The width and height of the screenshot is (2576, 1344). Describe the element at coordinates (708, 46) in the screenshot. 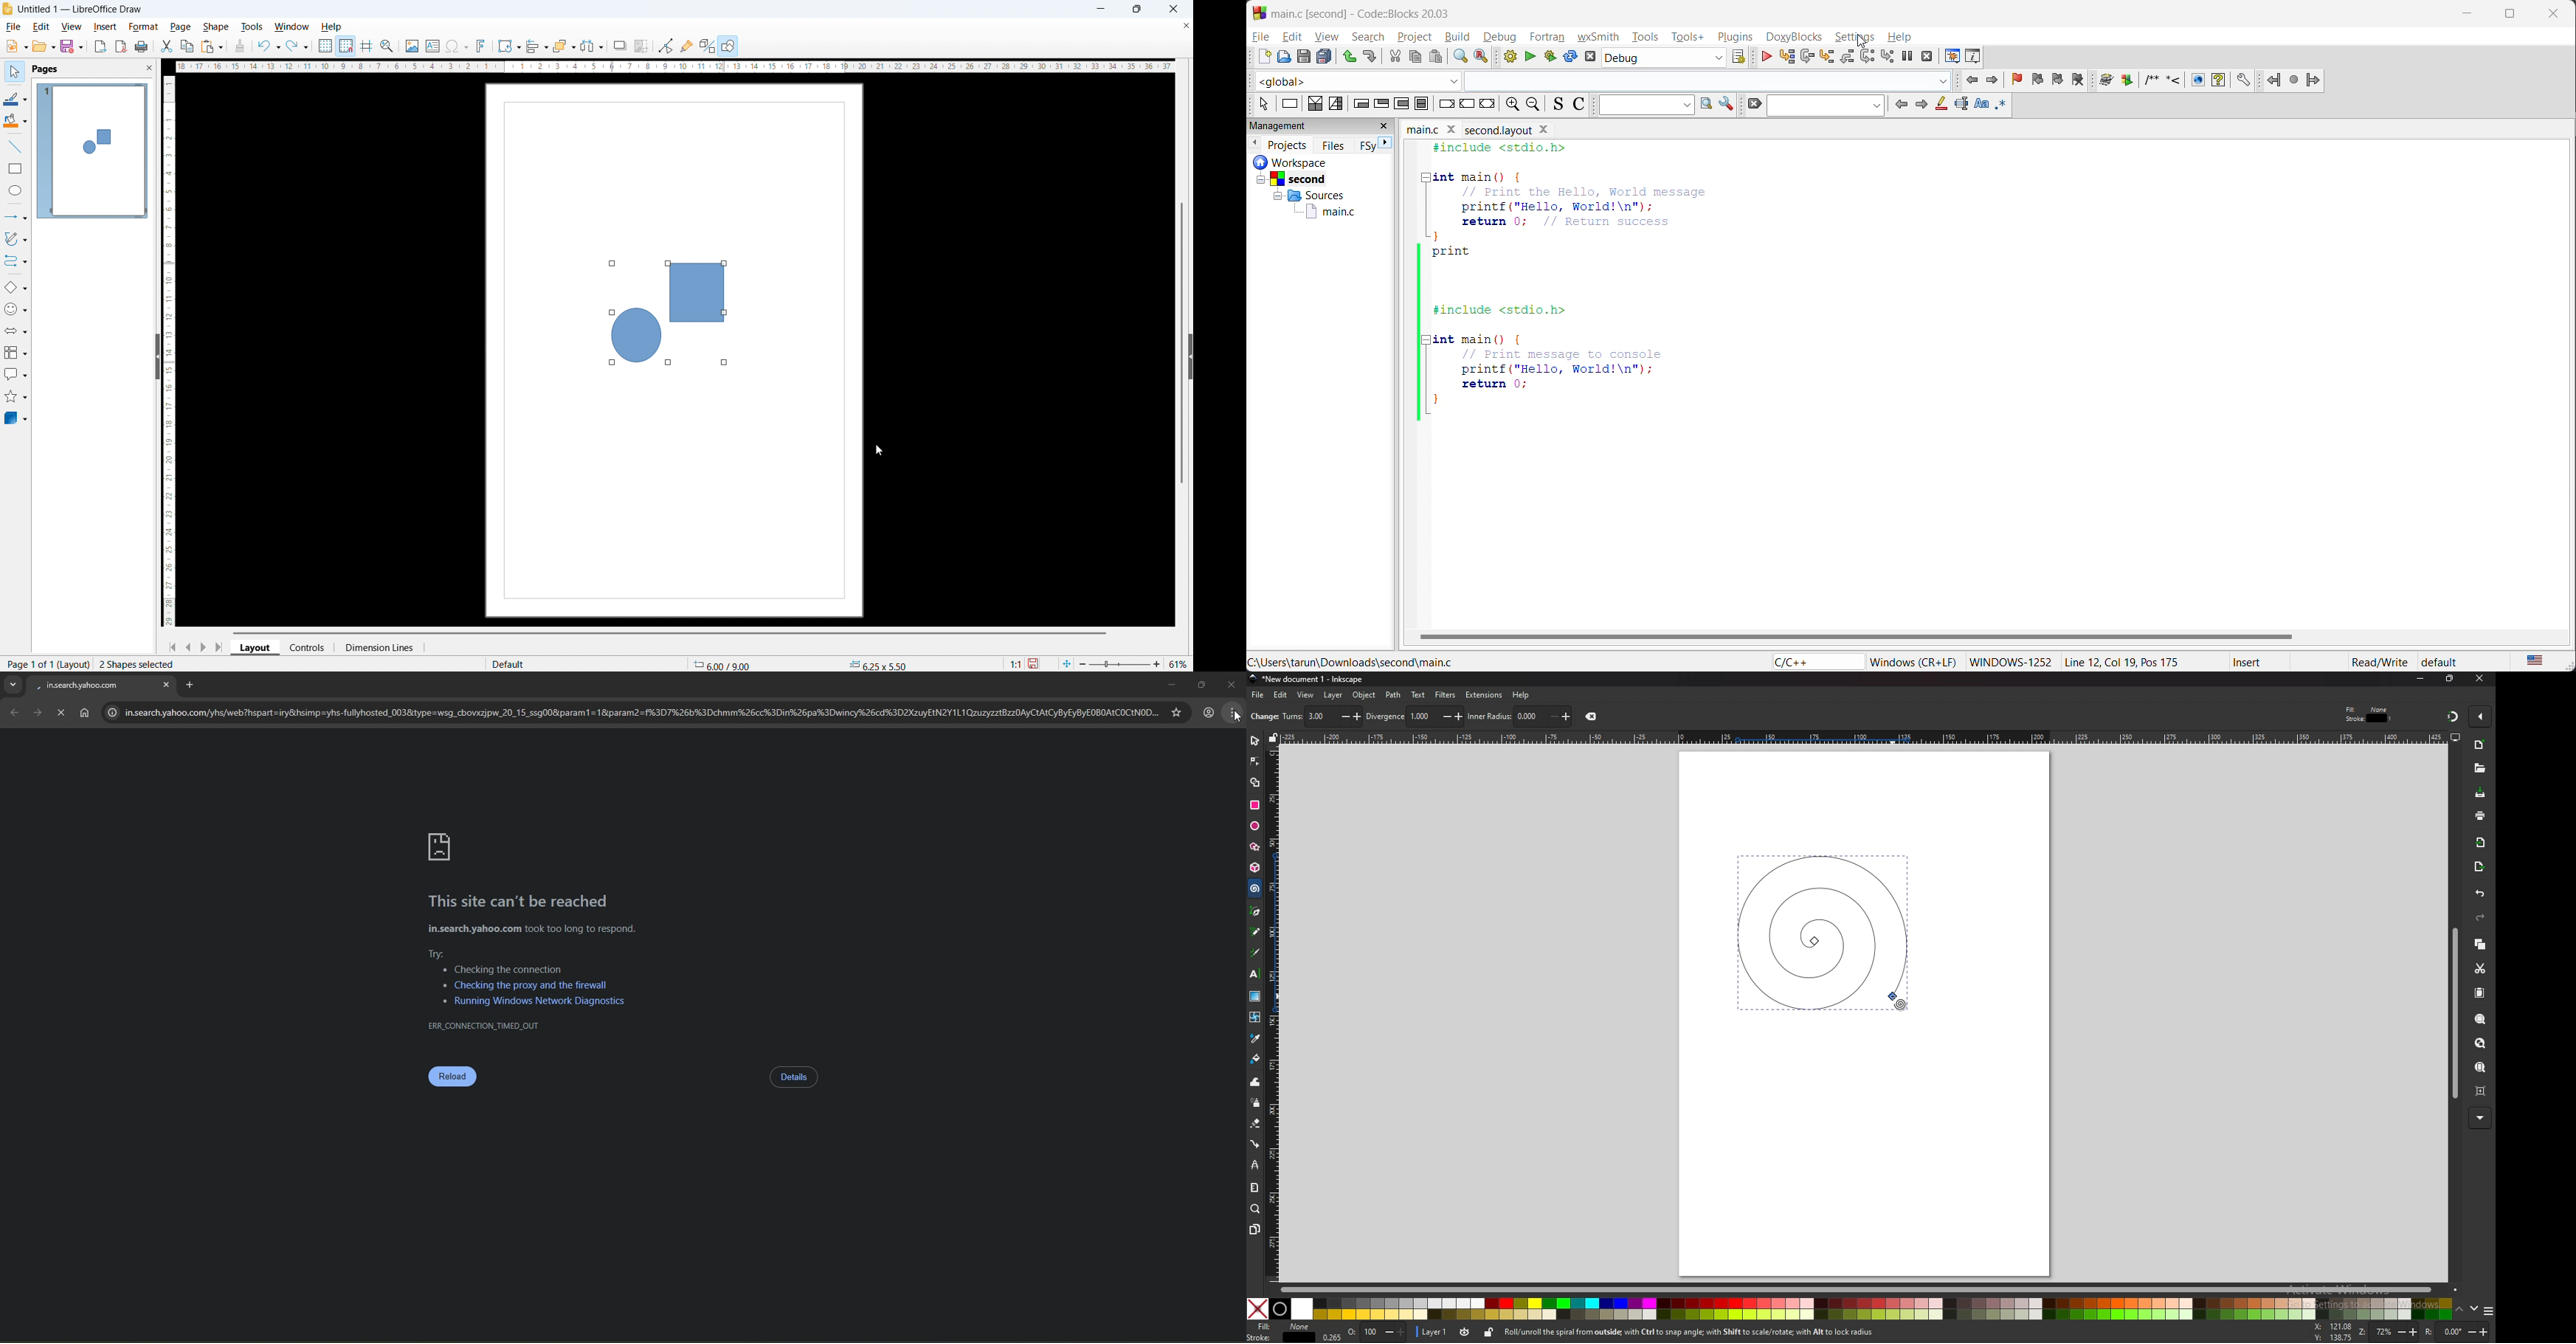

I see `toggle extrusion` at that location.